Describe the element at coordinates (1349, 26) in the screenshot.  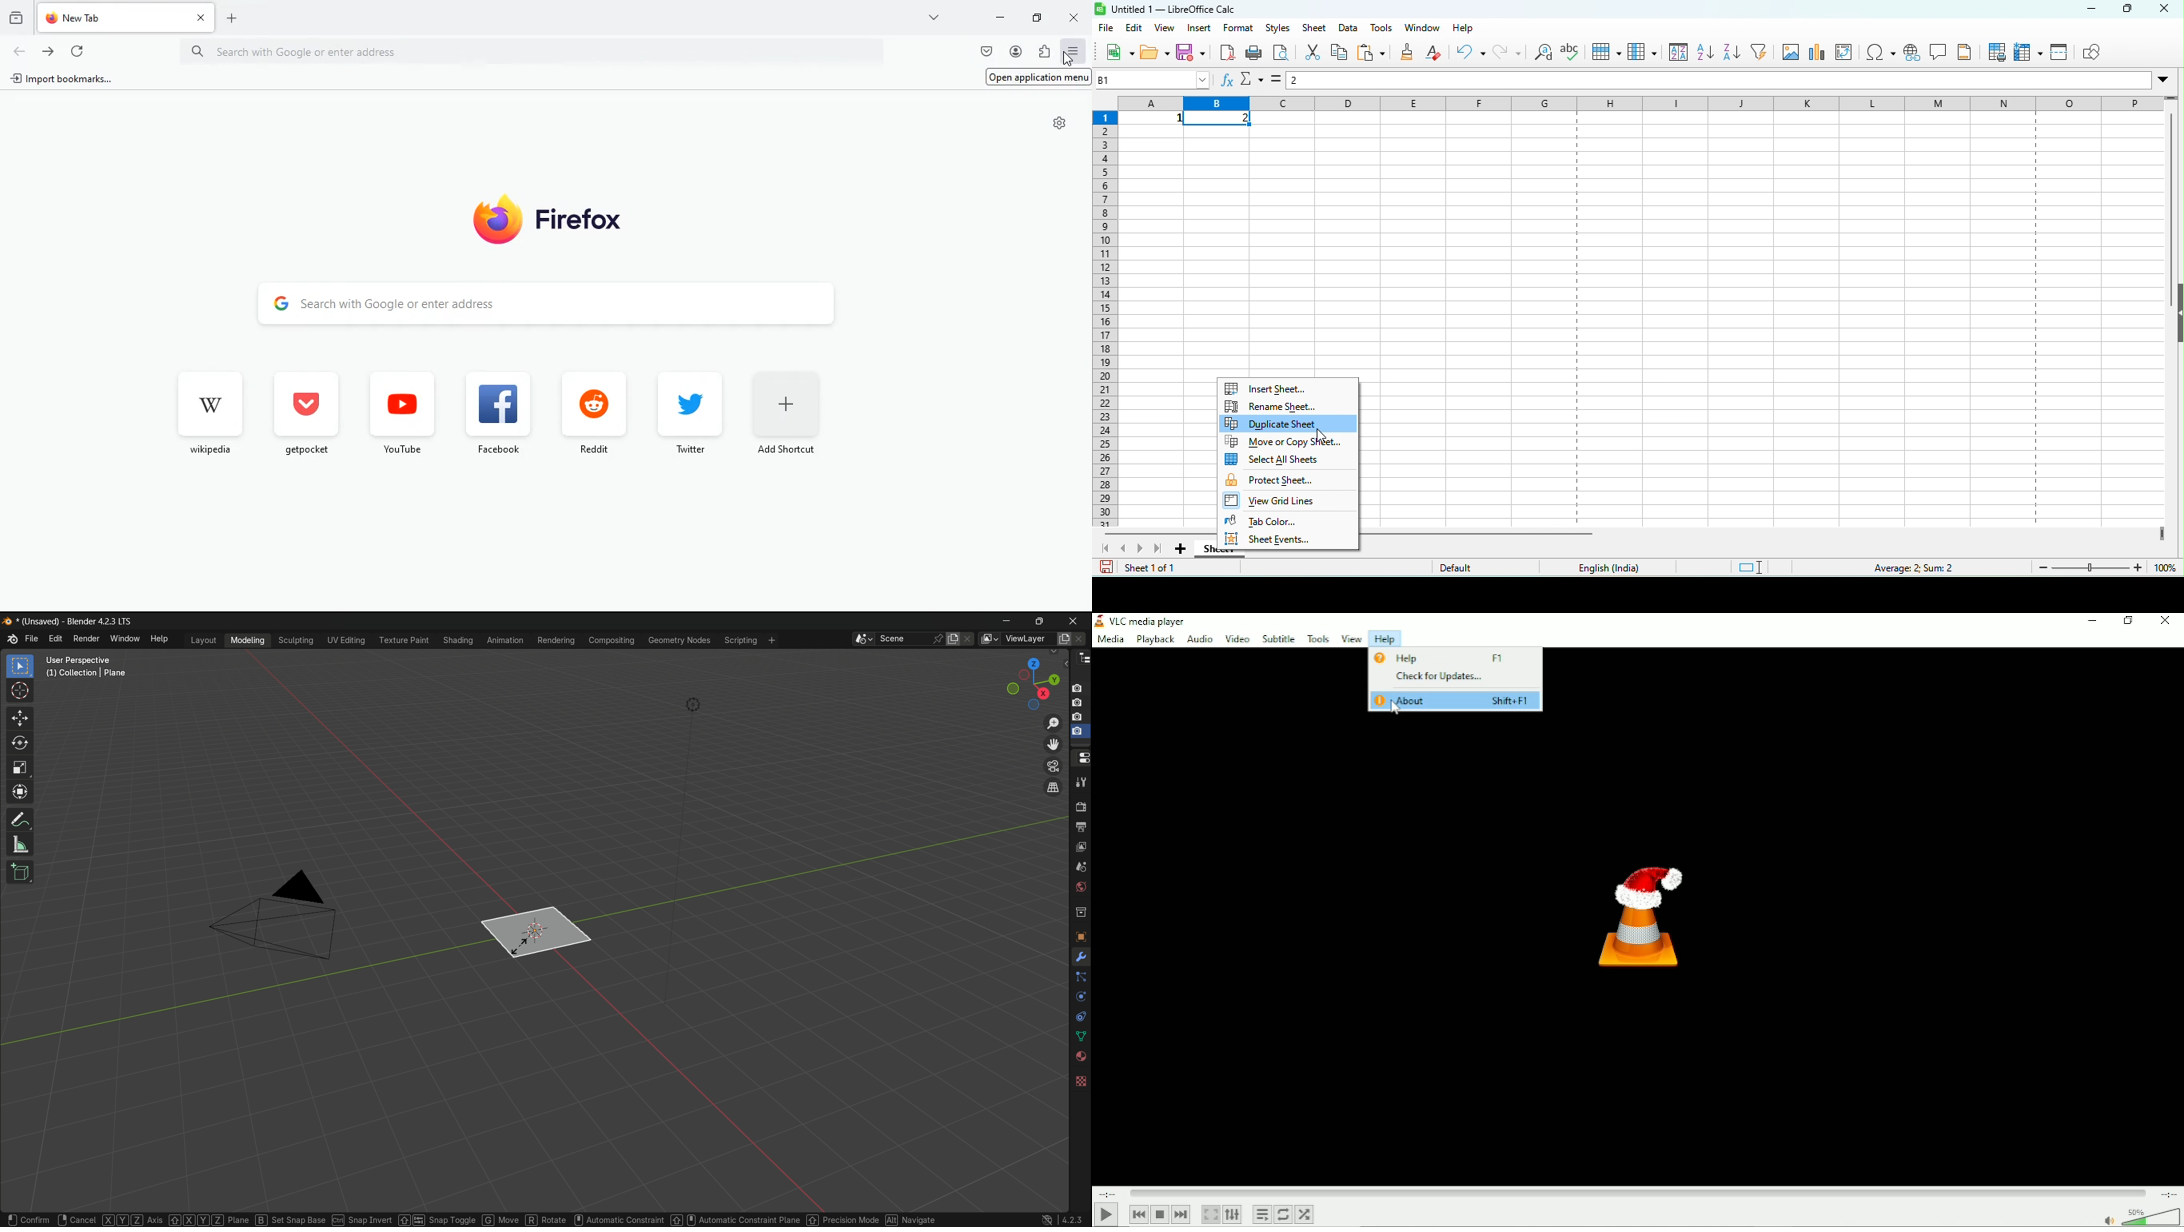
I see `data` at that location.